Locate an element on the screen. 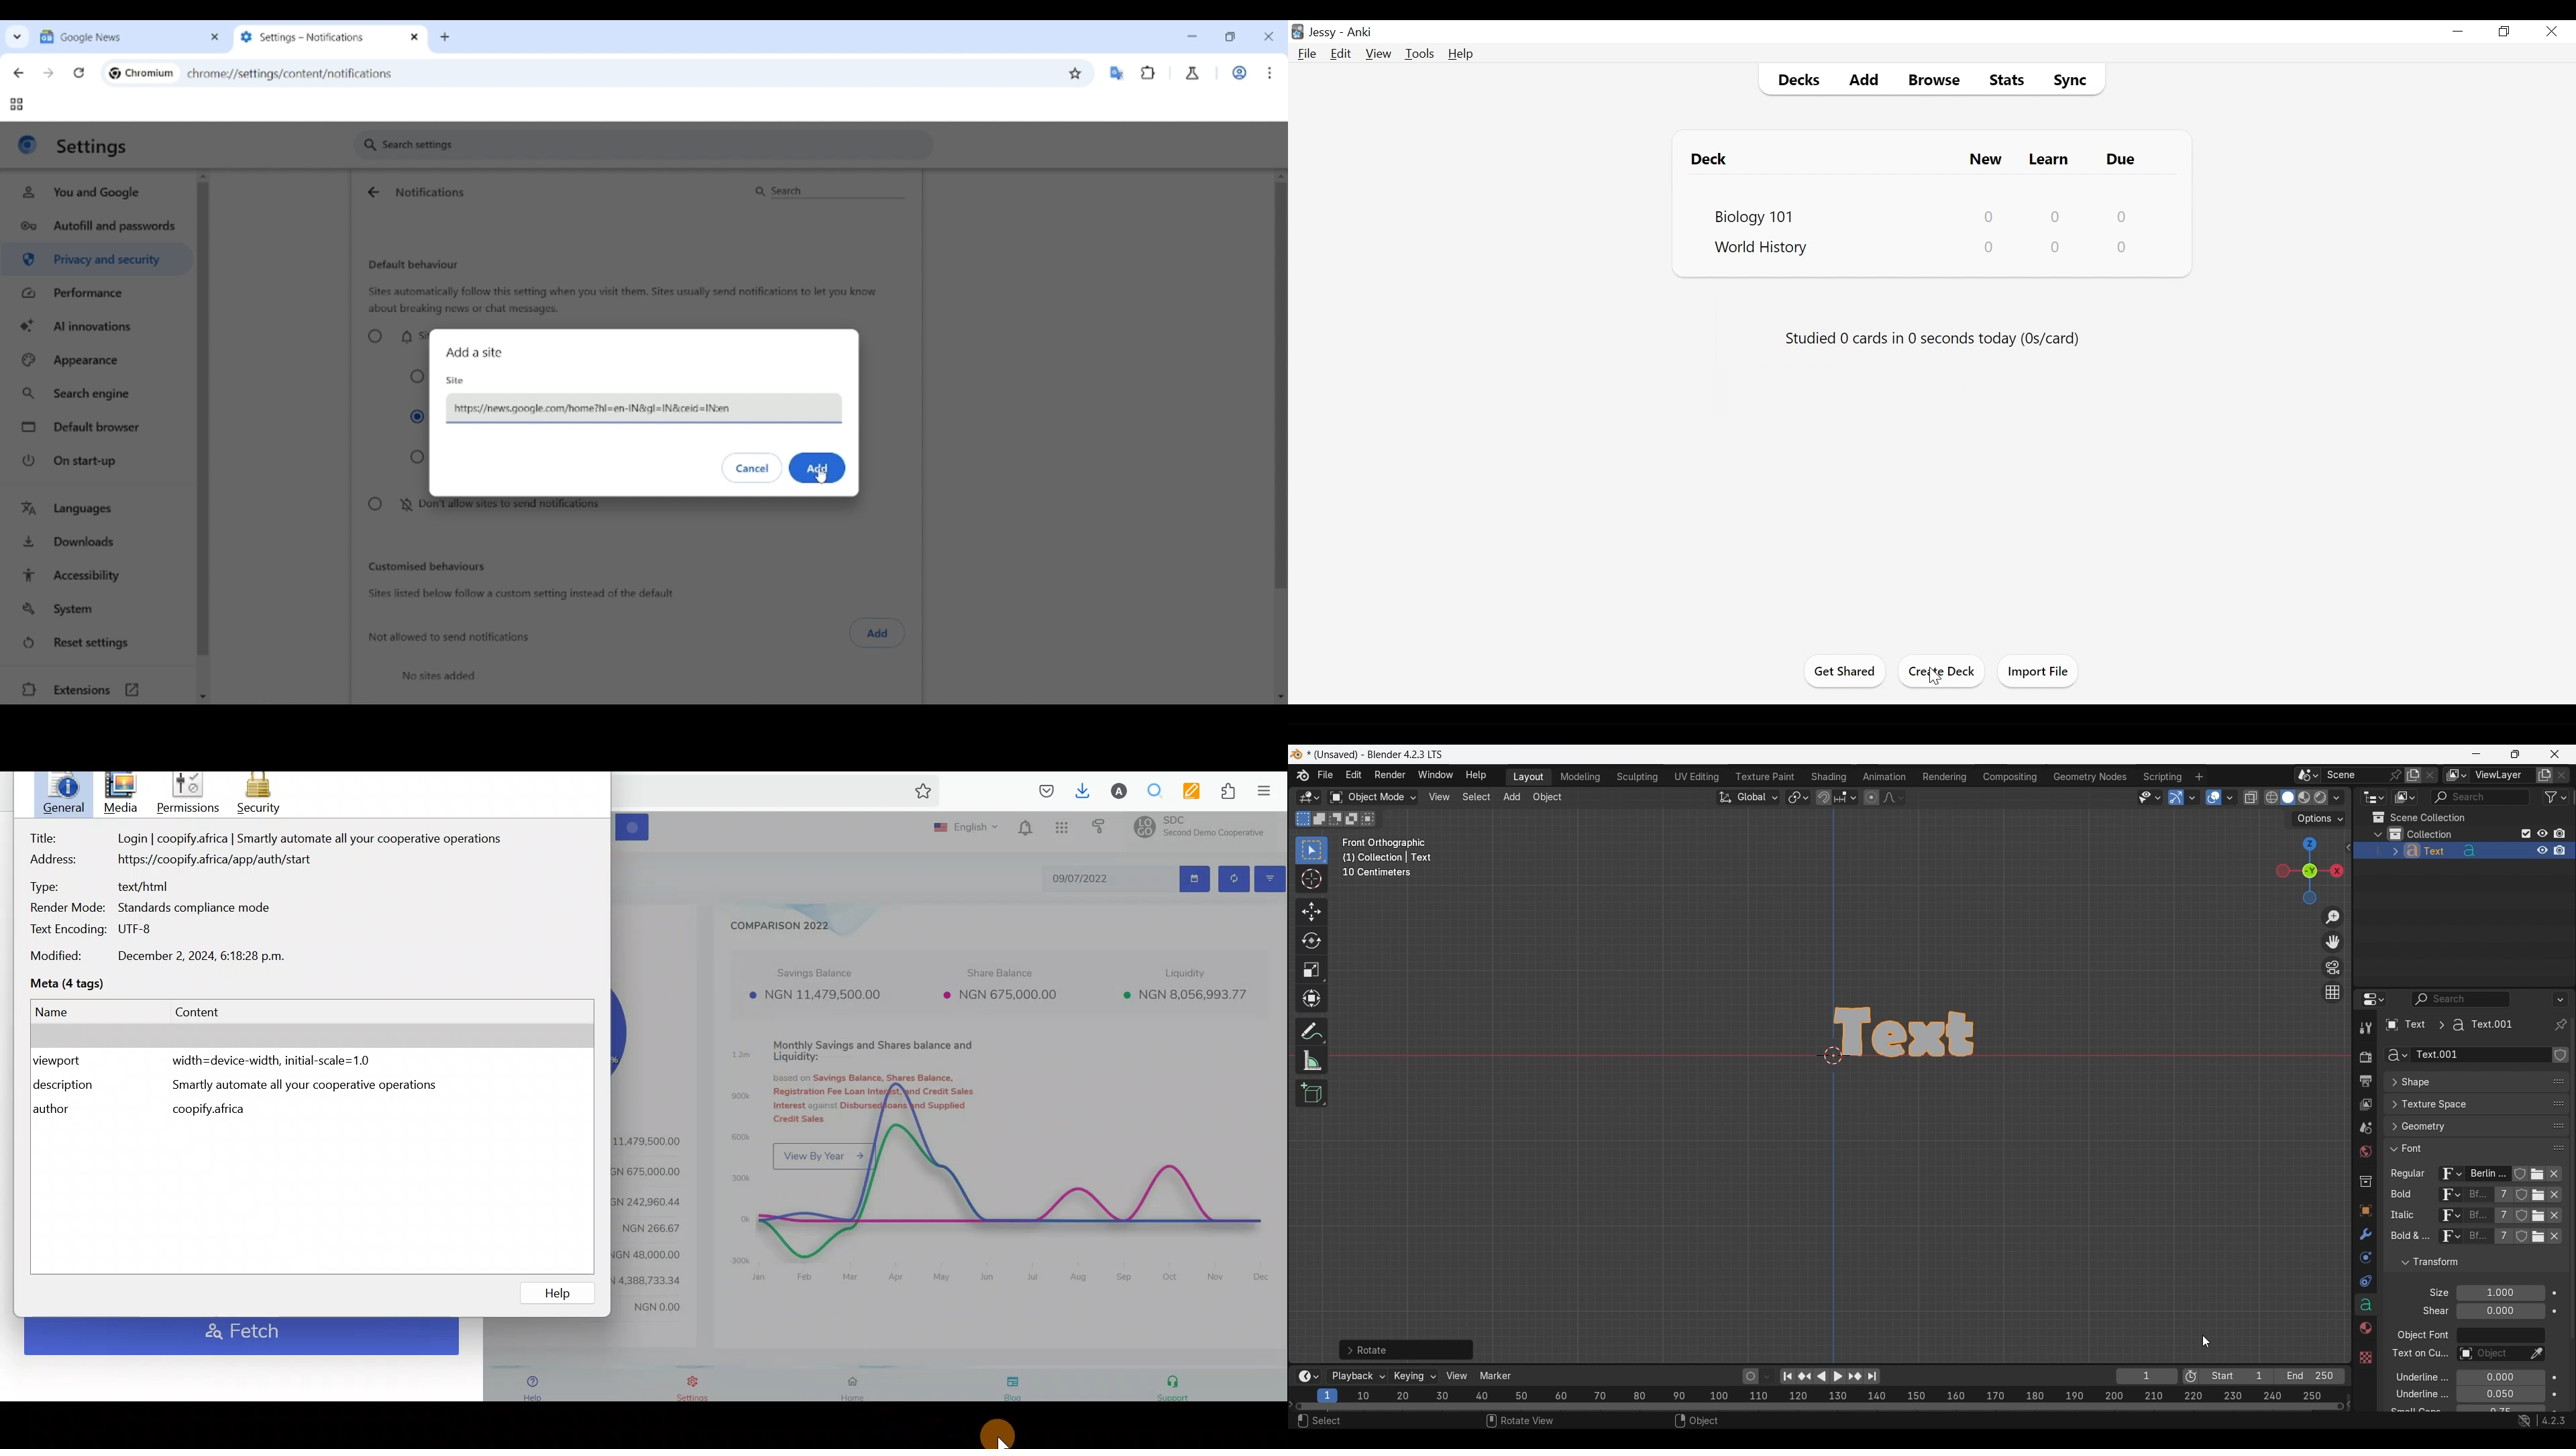  Profile Name is located at coordinates (1324, 31).